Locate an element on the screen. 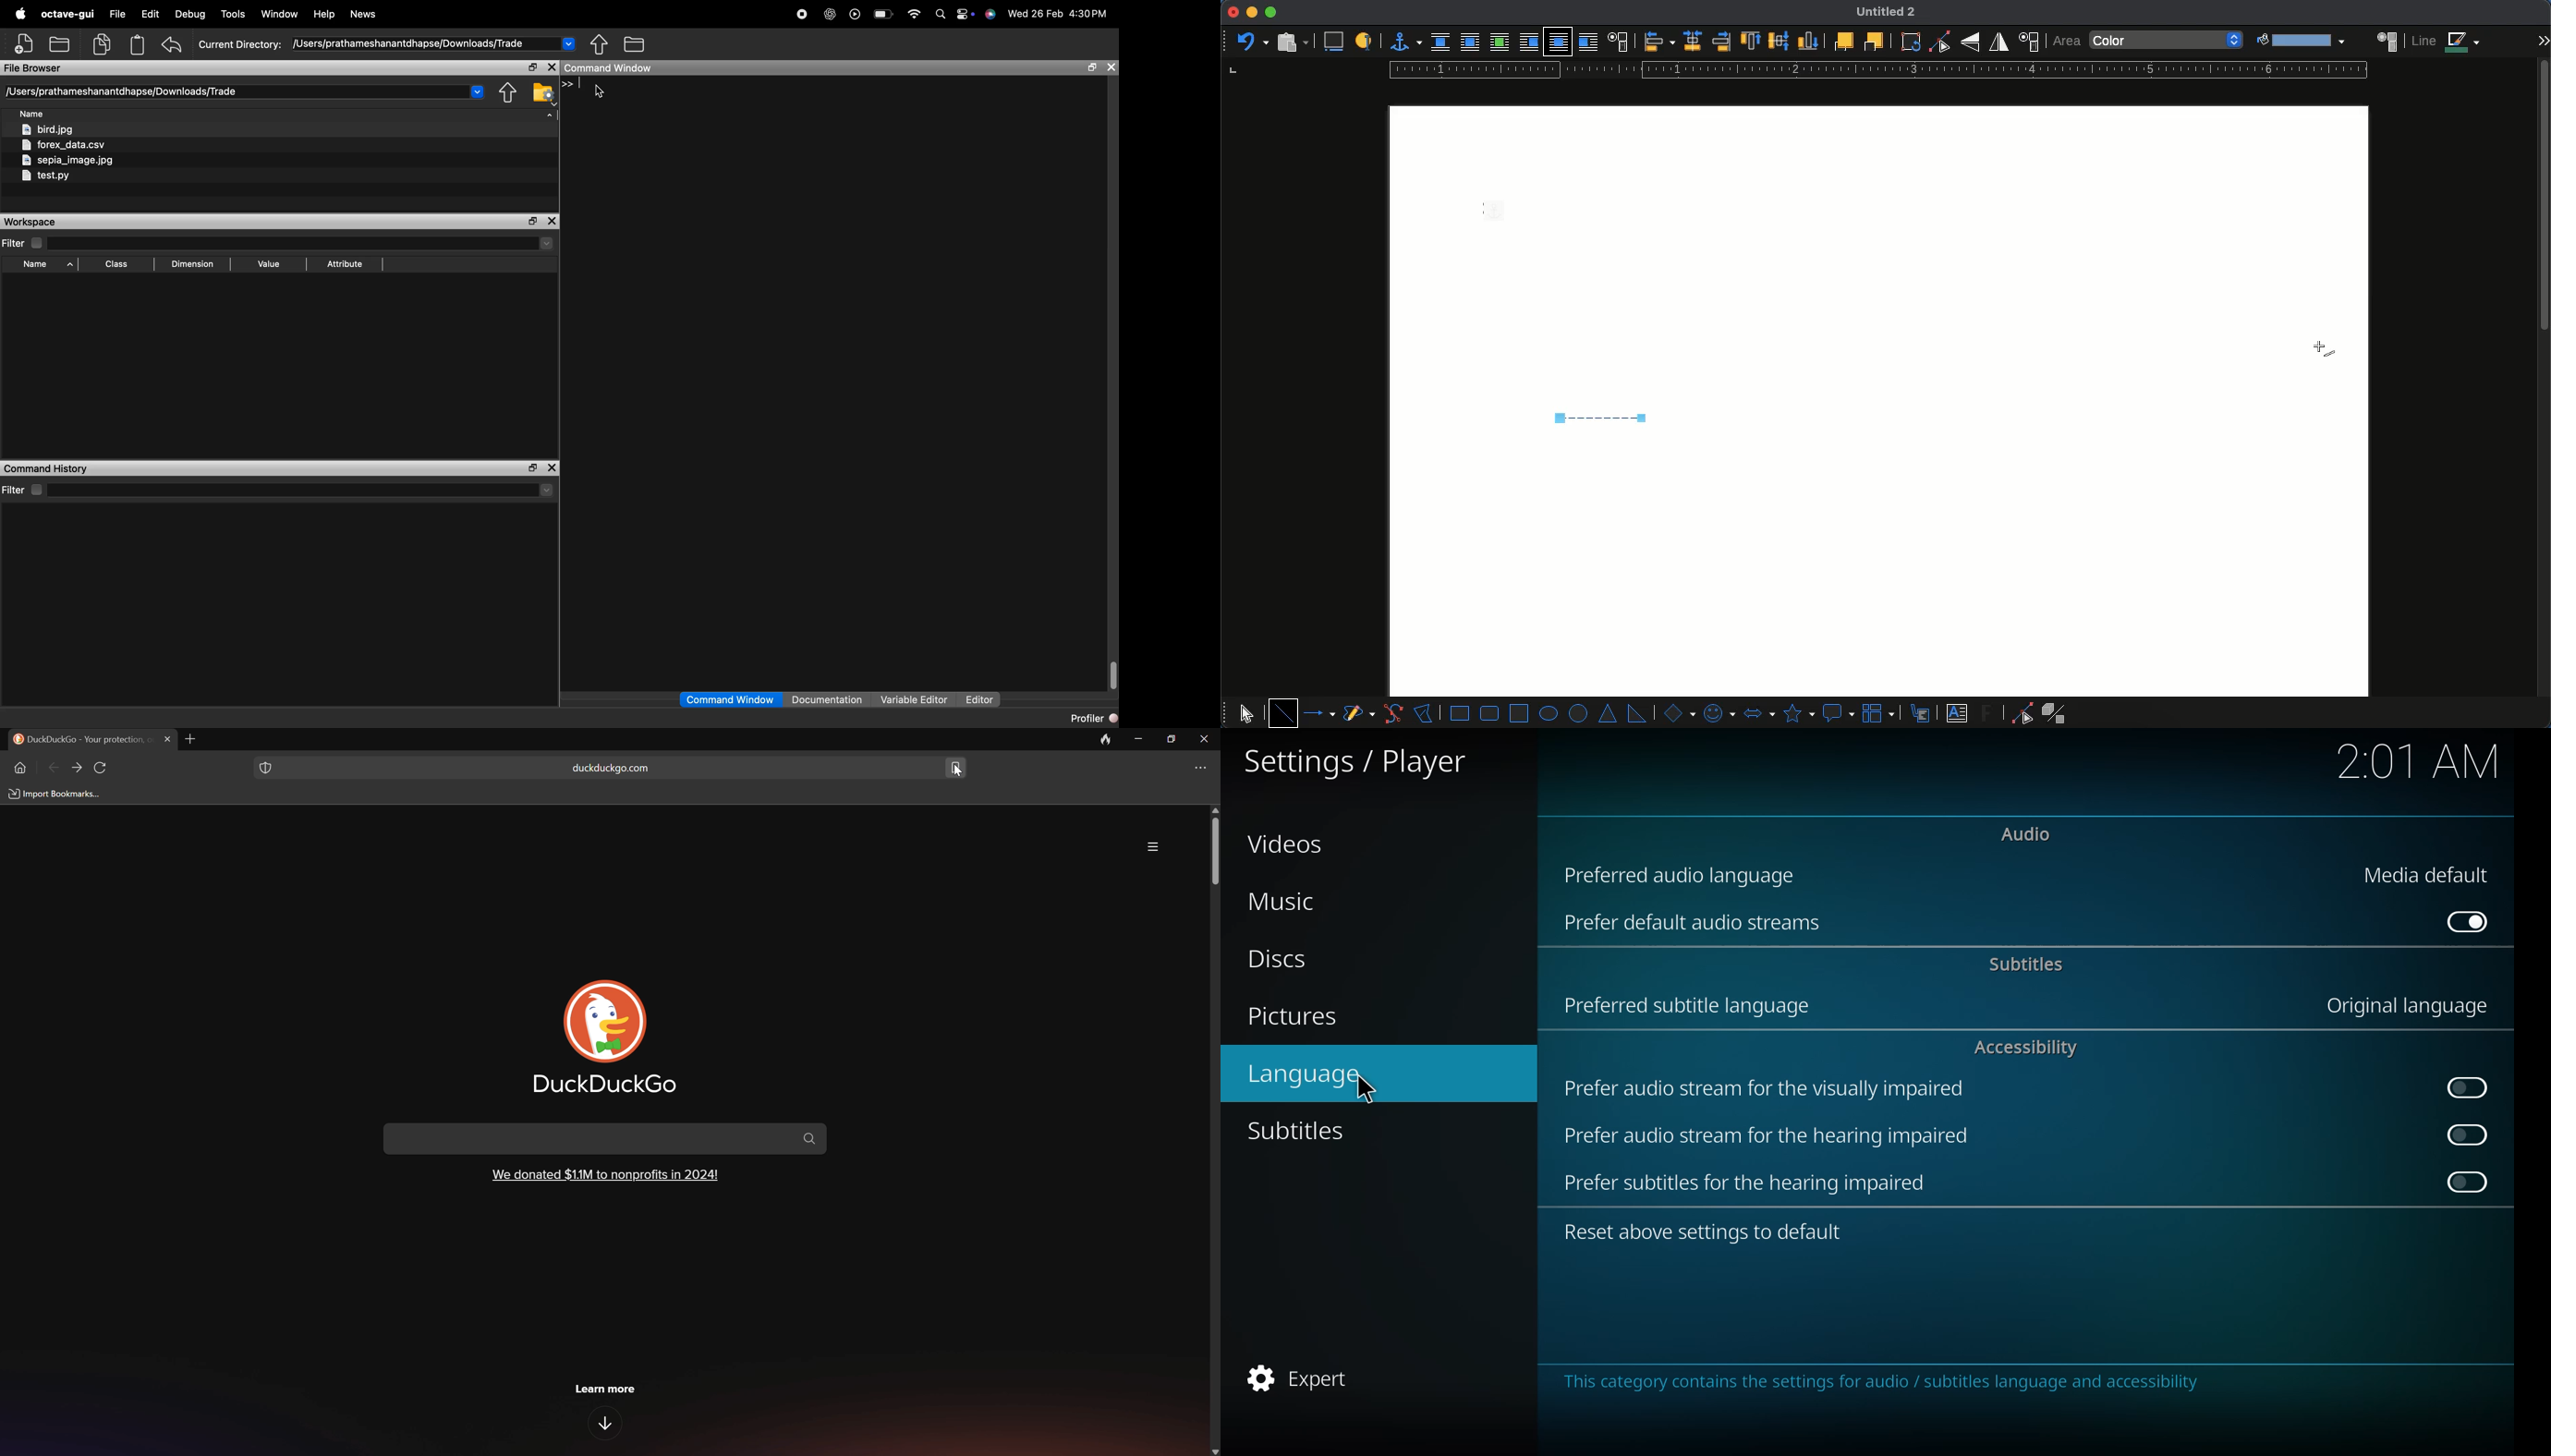 The height and width of the screenshot is (1456, 2576). front one is located at coordinates (1842, 41).